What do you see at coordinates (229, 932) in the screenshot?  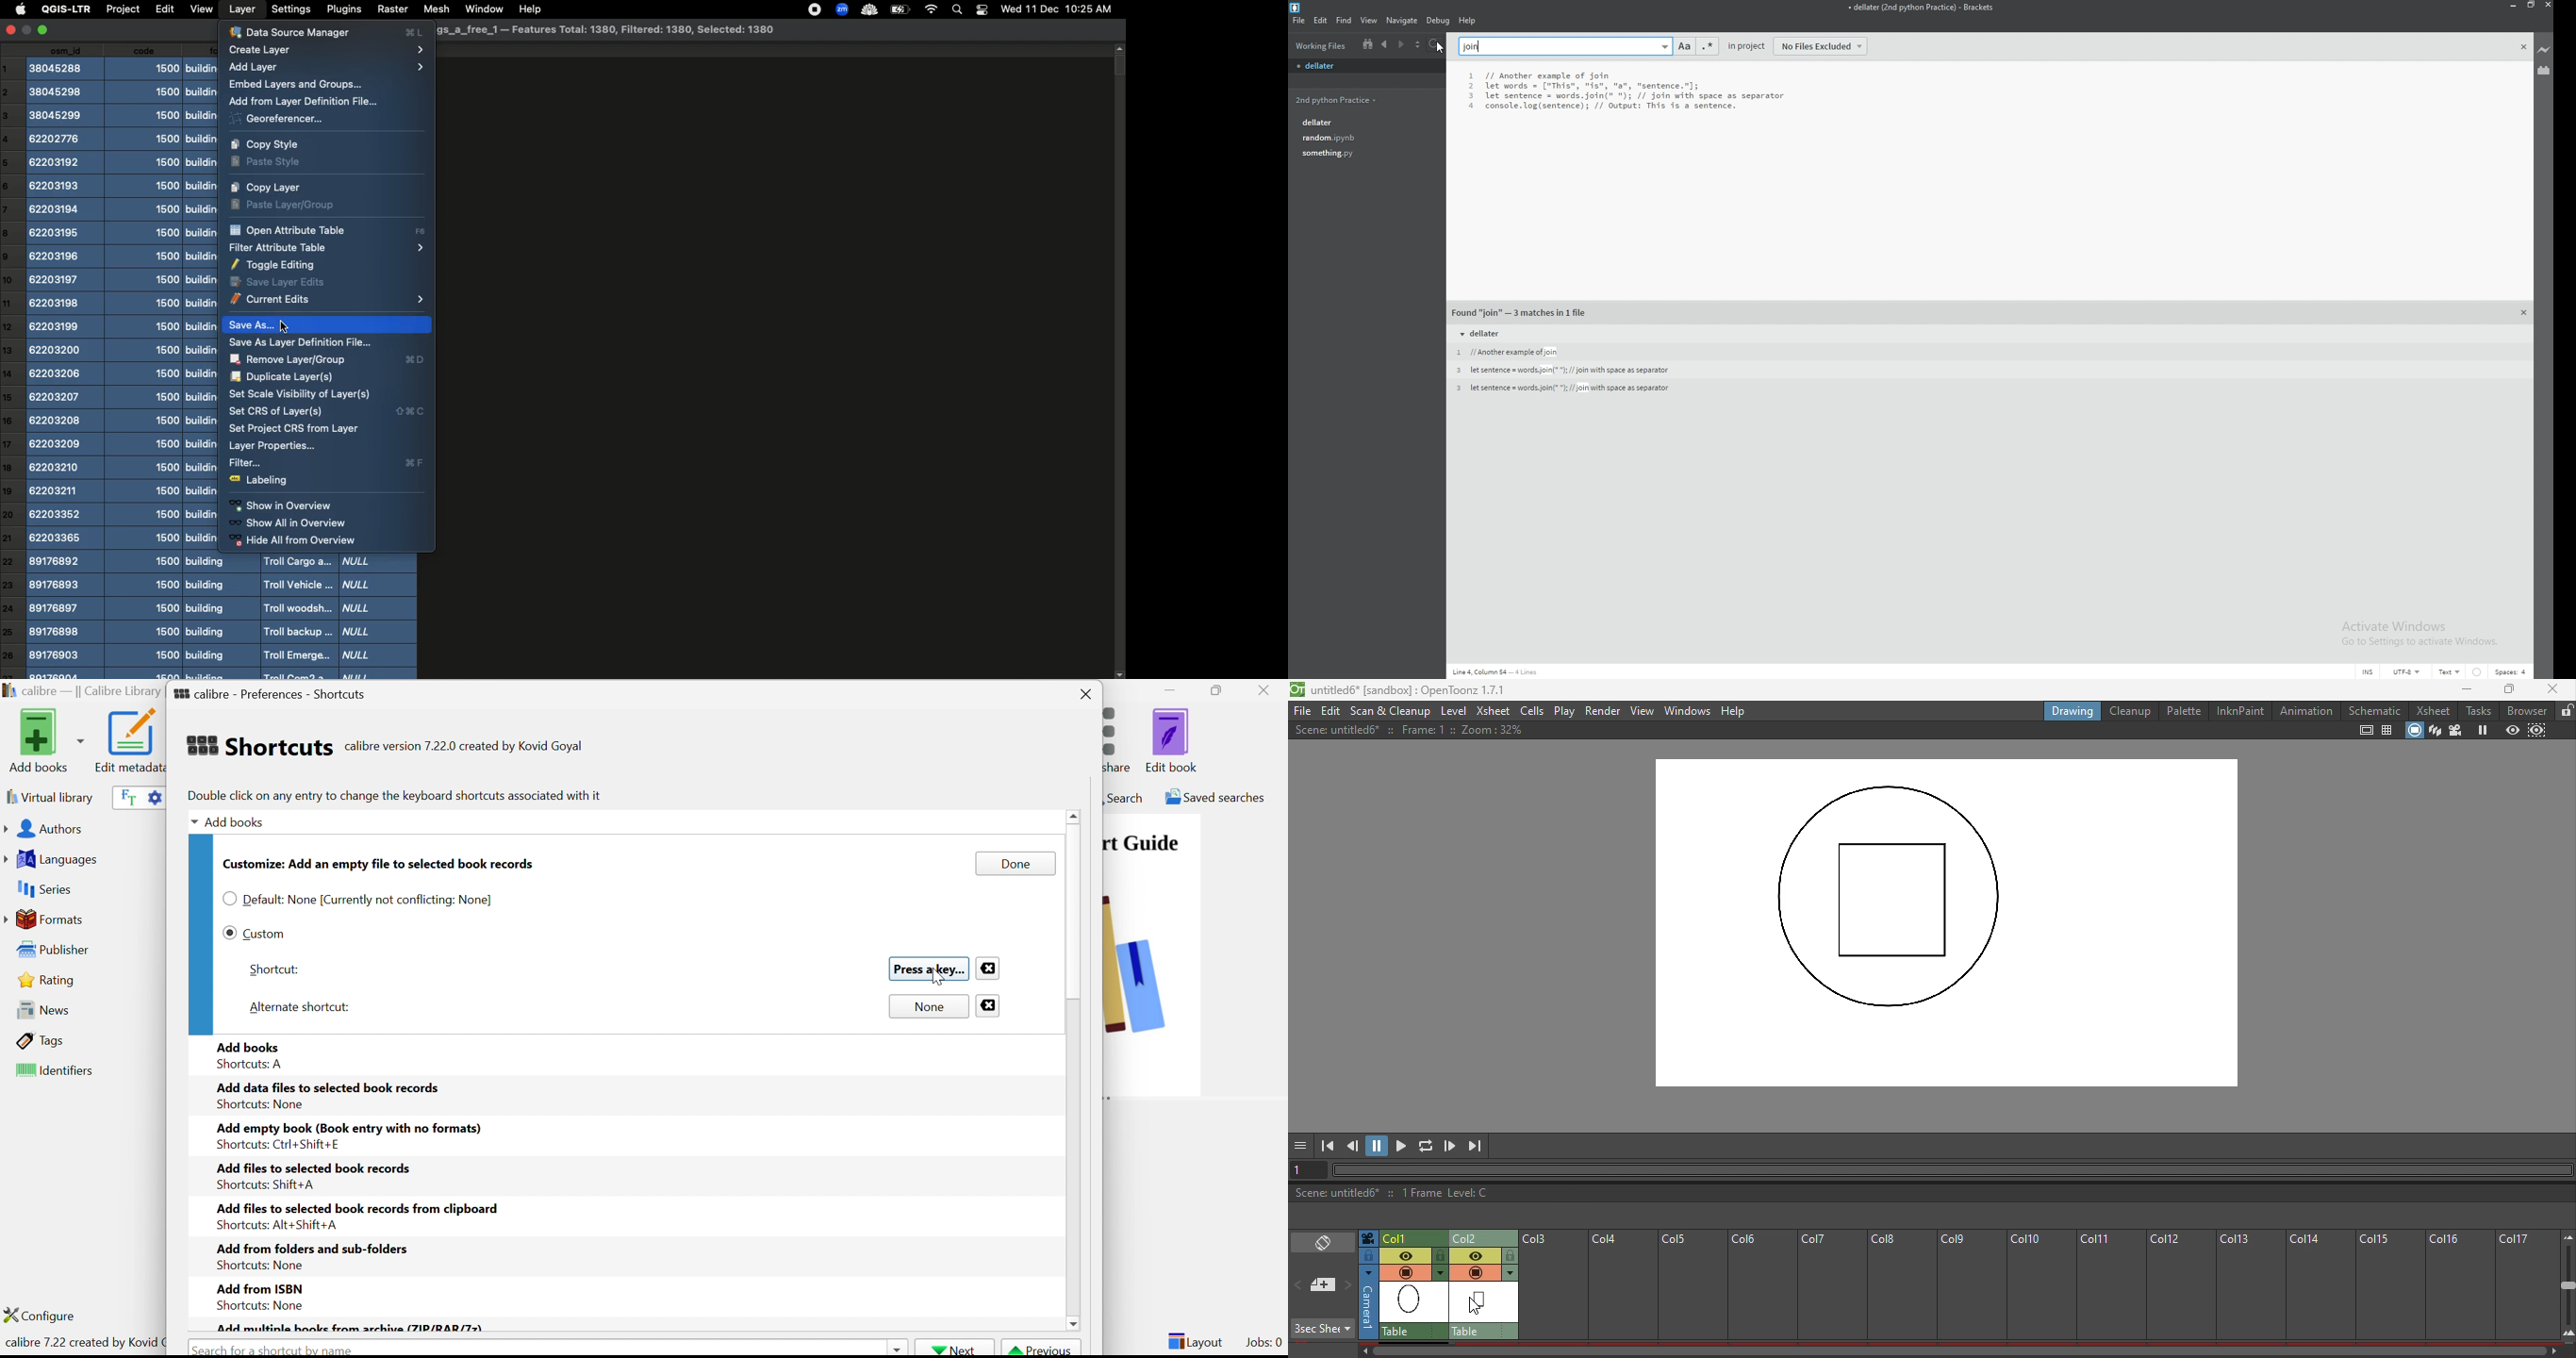 I see `Checkbox` at bounding box center [229, 932].